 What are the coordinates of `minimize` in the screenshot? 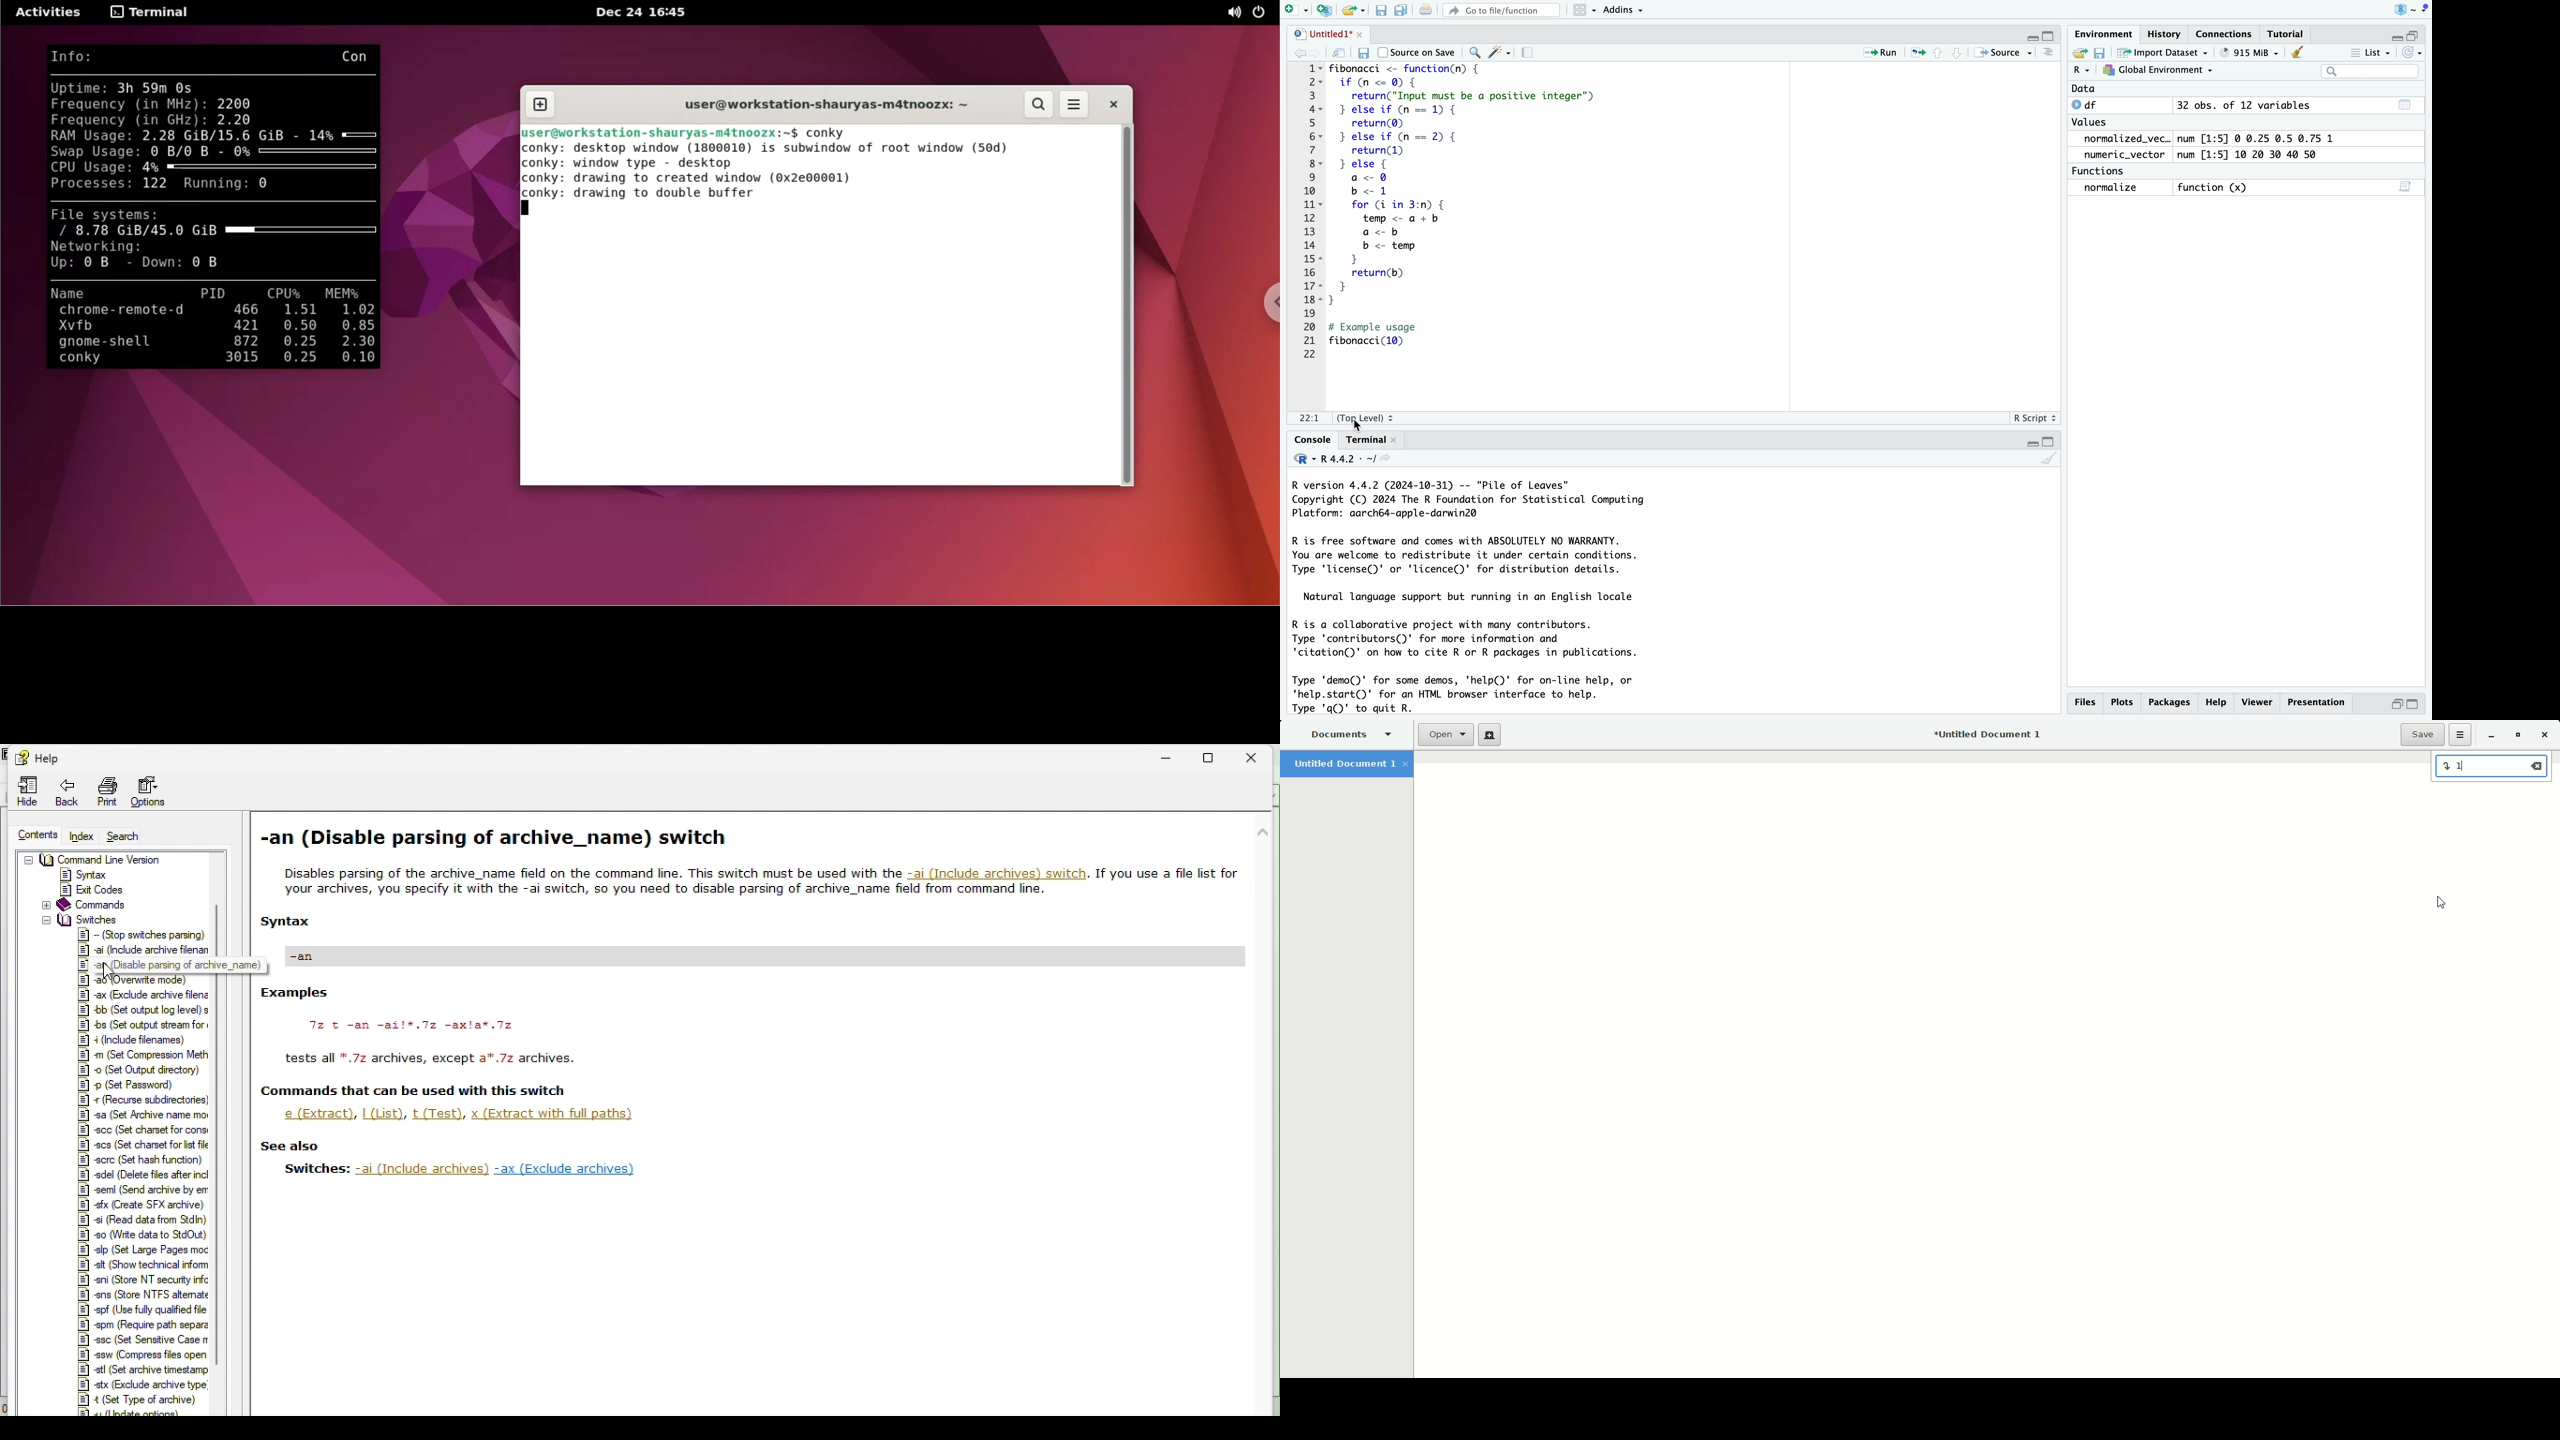 It's located at (2394, 34).